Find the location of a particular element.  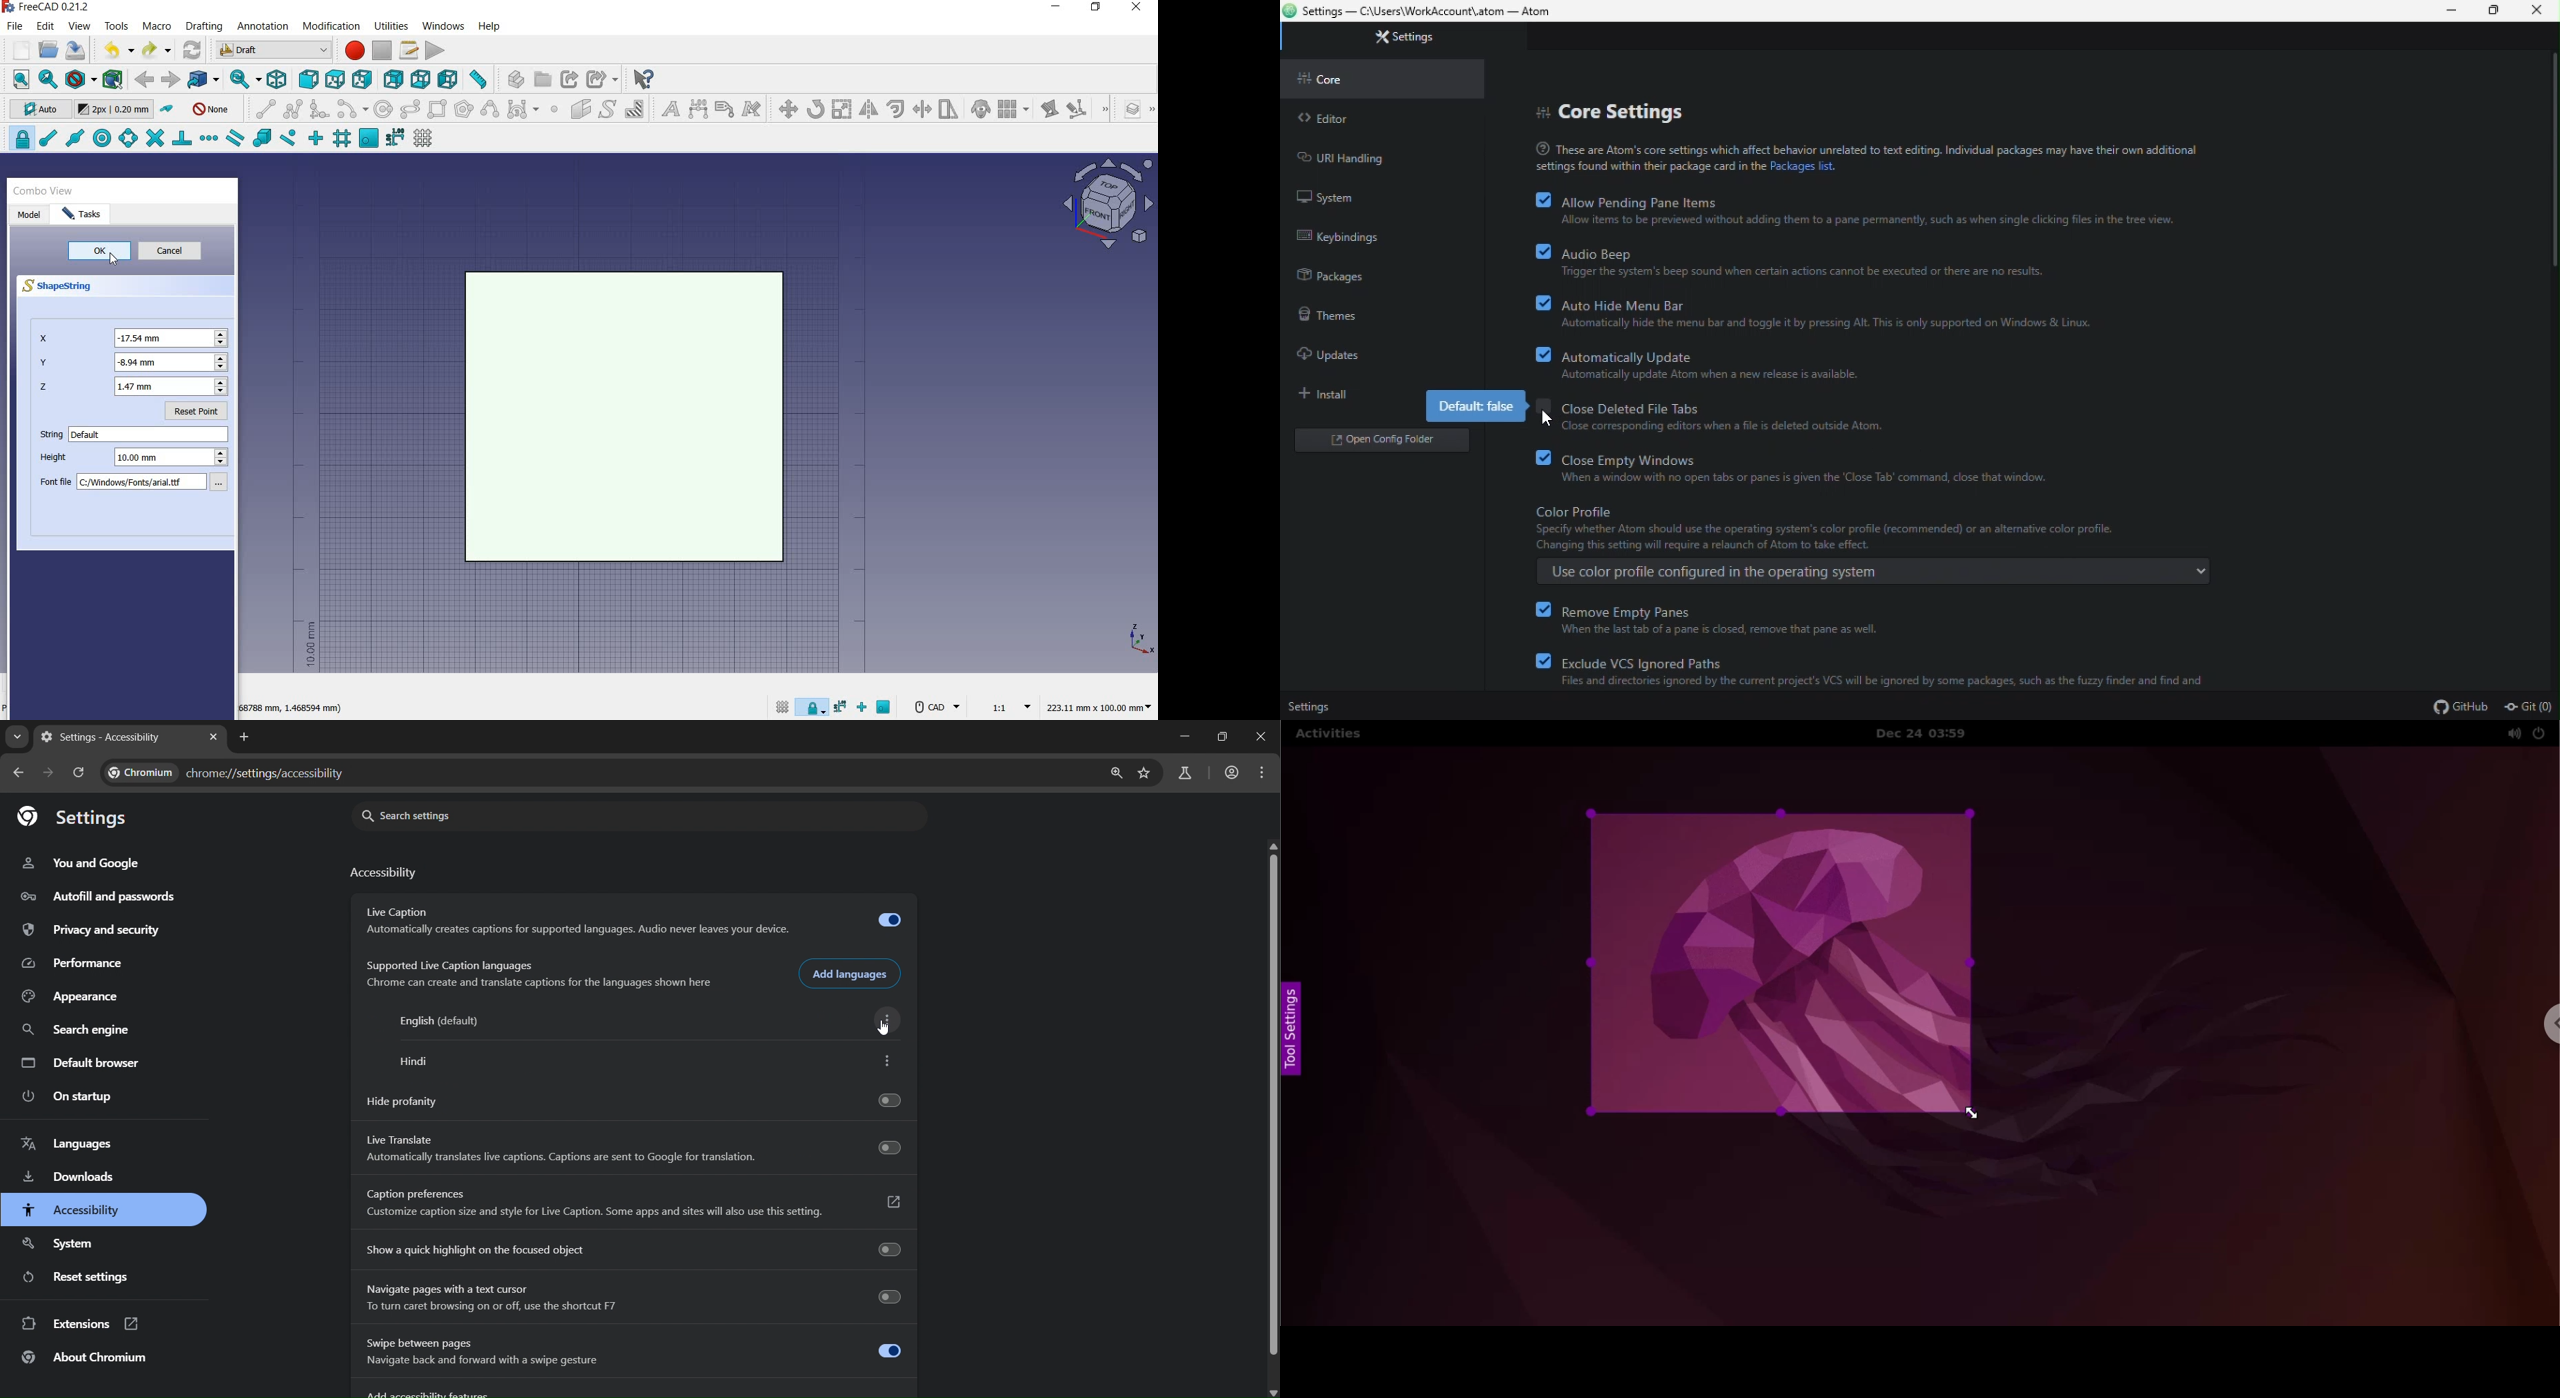

ShapeString is located at coordinates (64, 287).